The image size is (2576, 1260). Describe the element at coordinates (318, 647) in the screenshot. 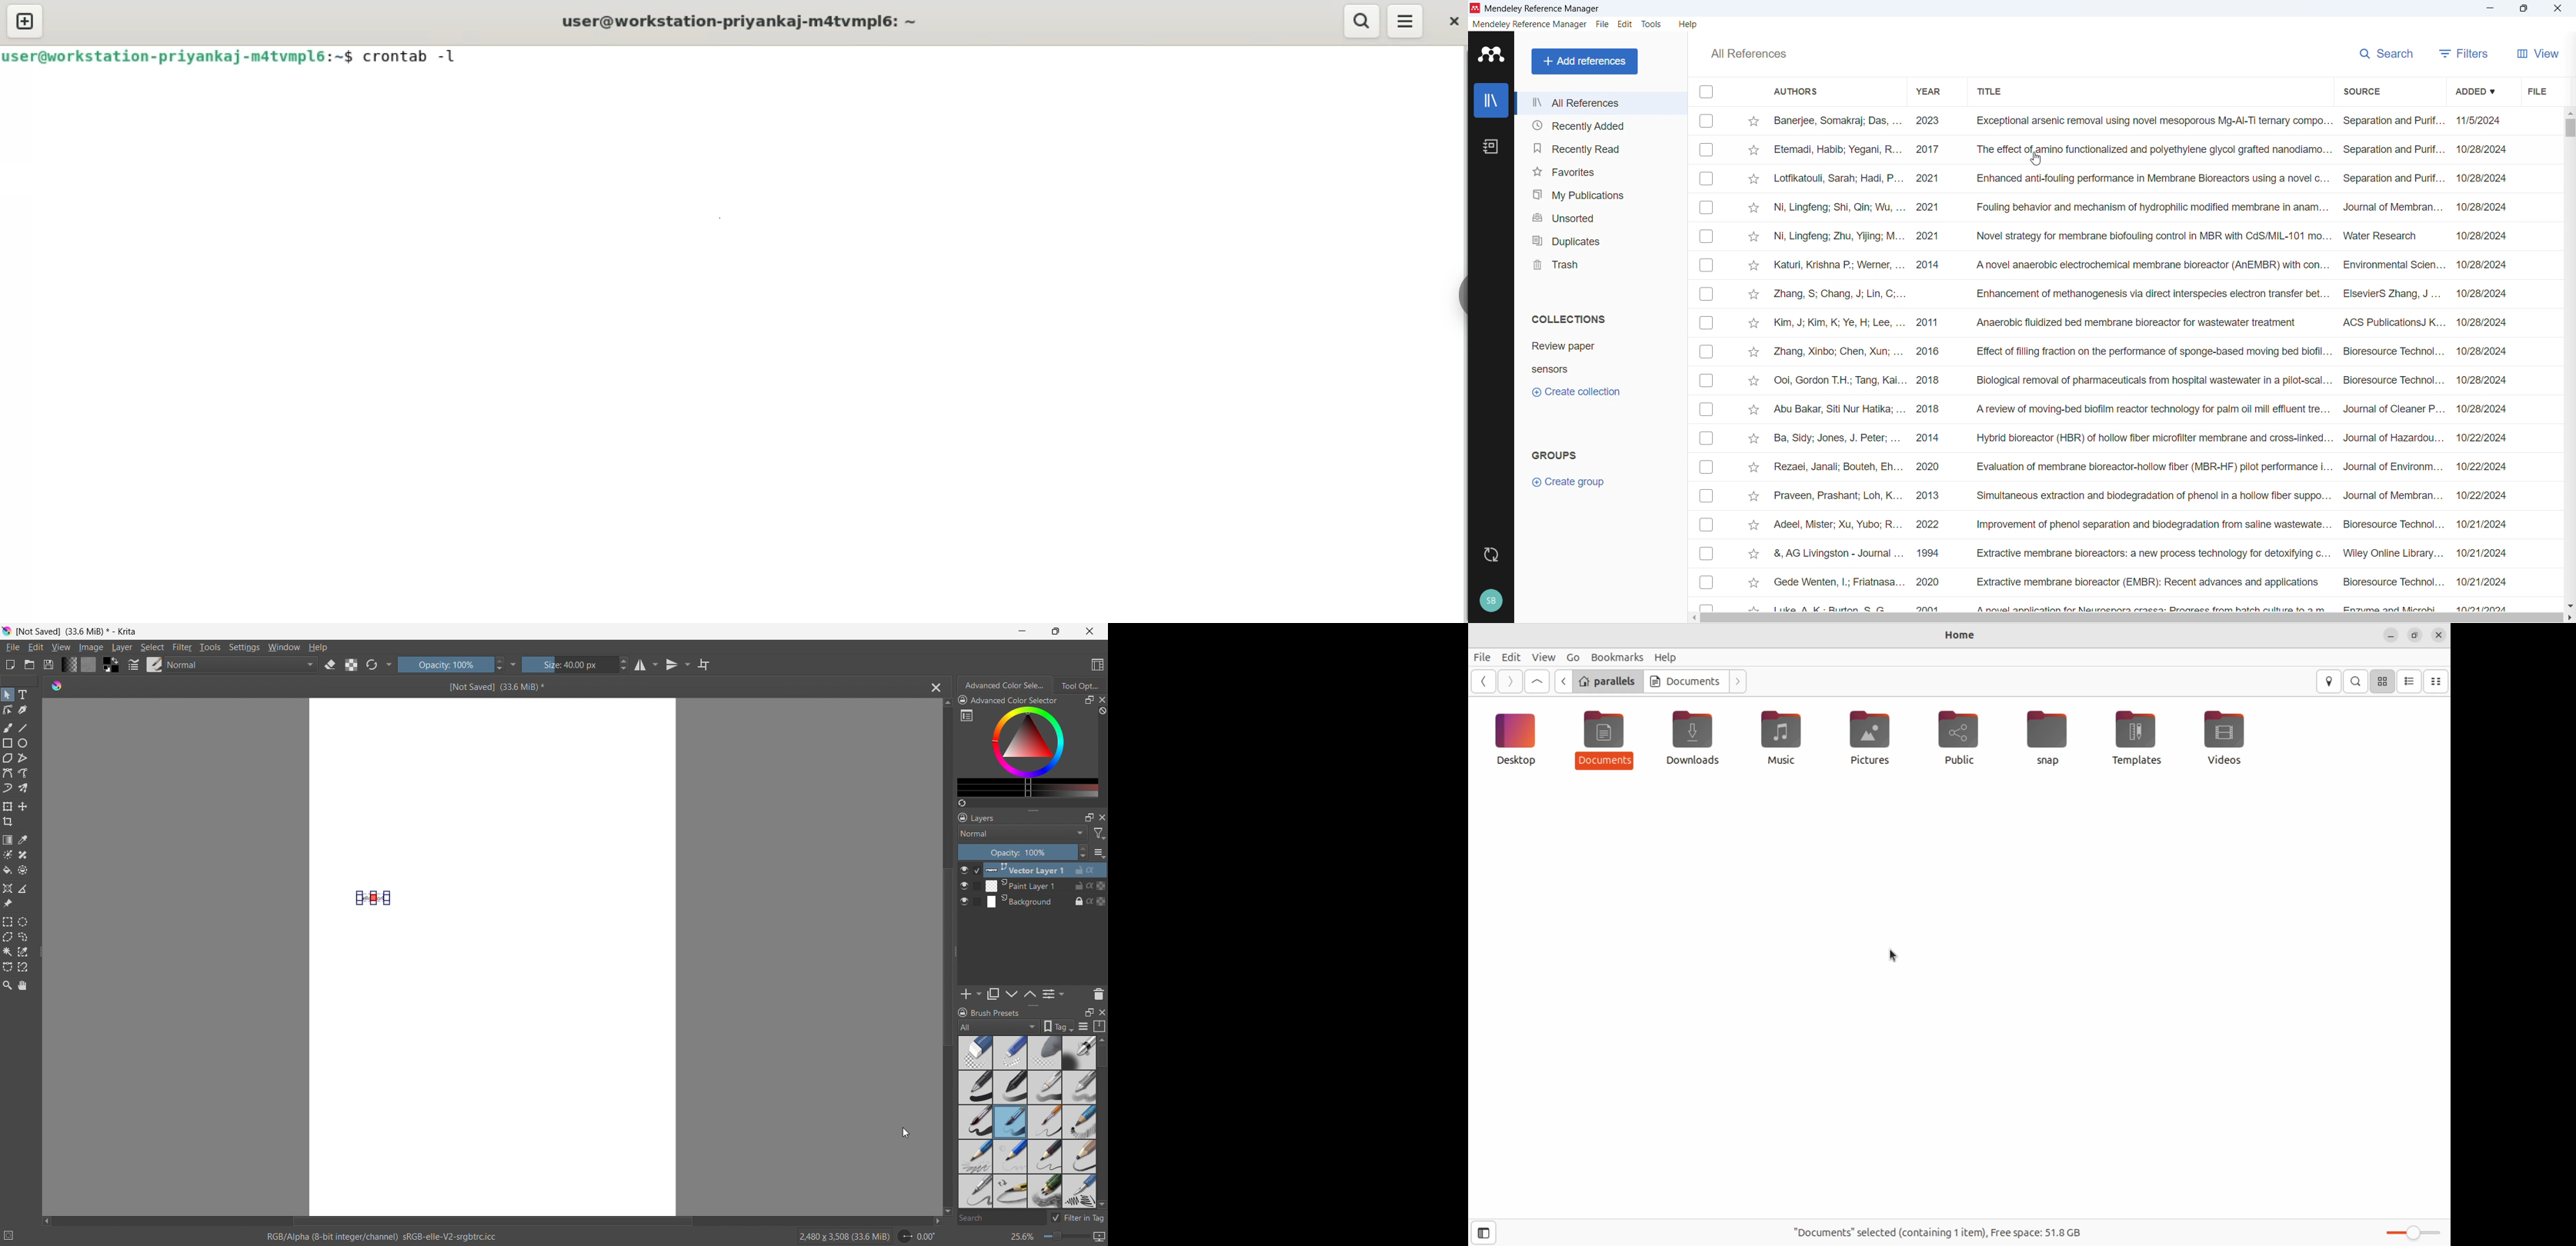

I see `help` at that location.